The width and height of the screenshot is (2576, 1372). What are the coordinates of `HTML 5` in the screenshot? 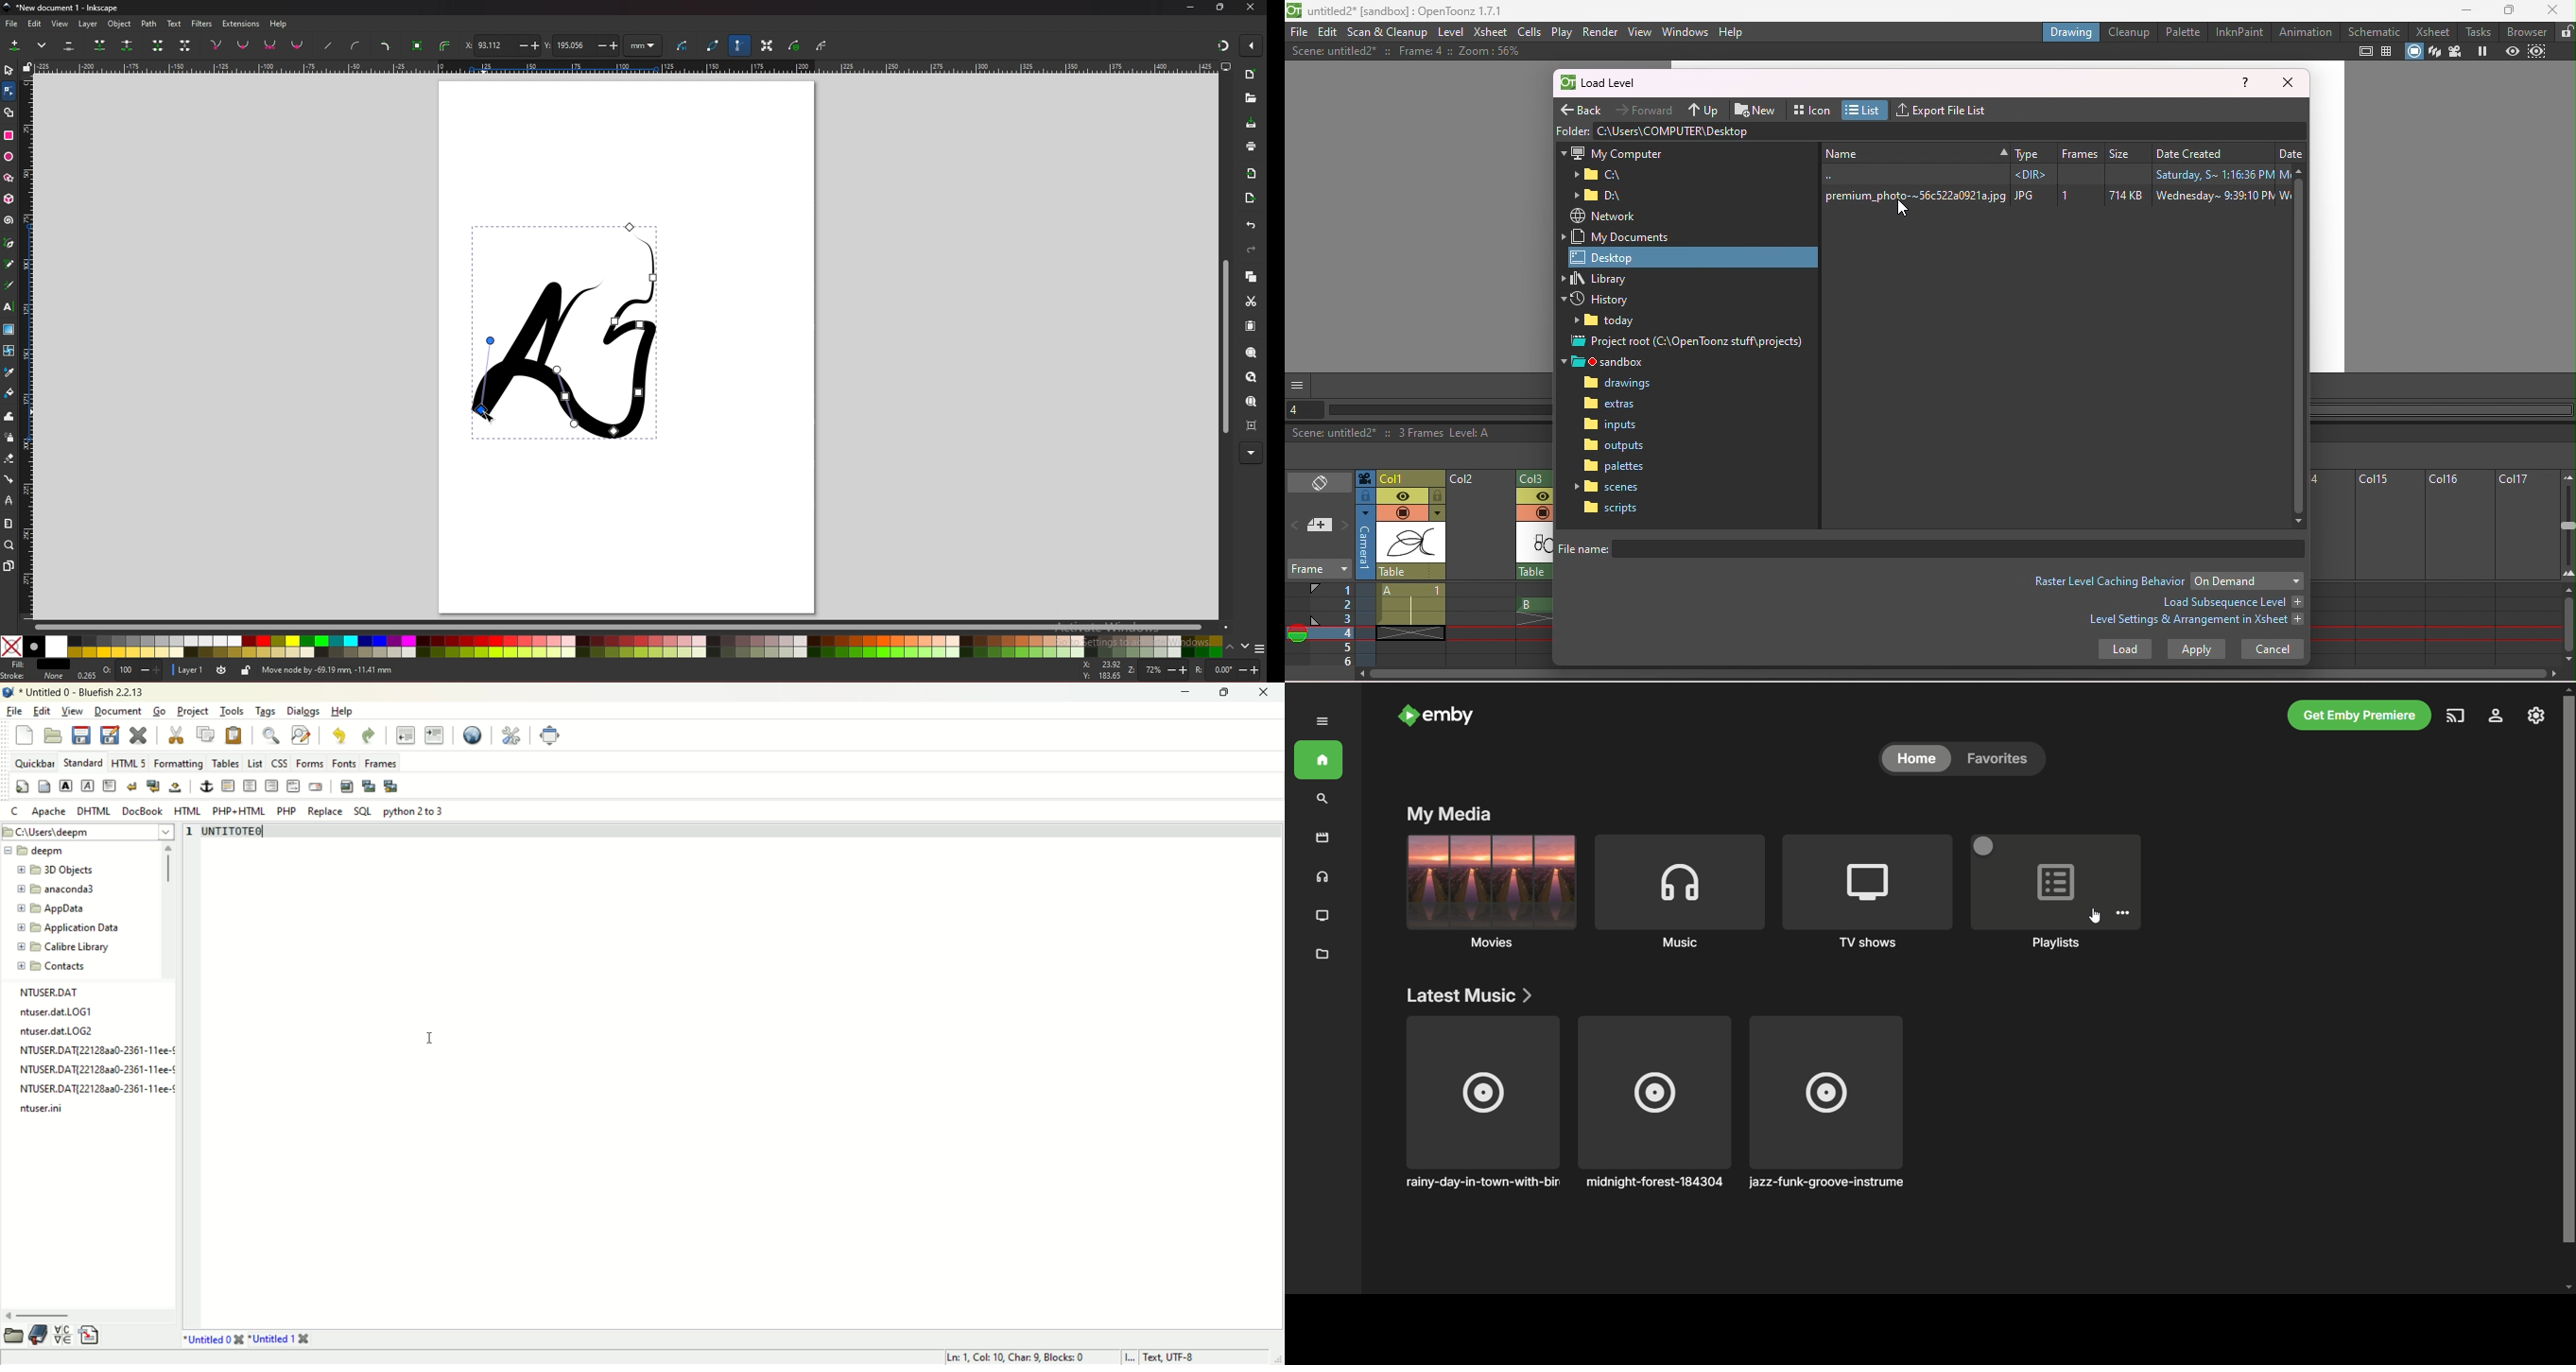 It's located at (128, 764).